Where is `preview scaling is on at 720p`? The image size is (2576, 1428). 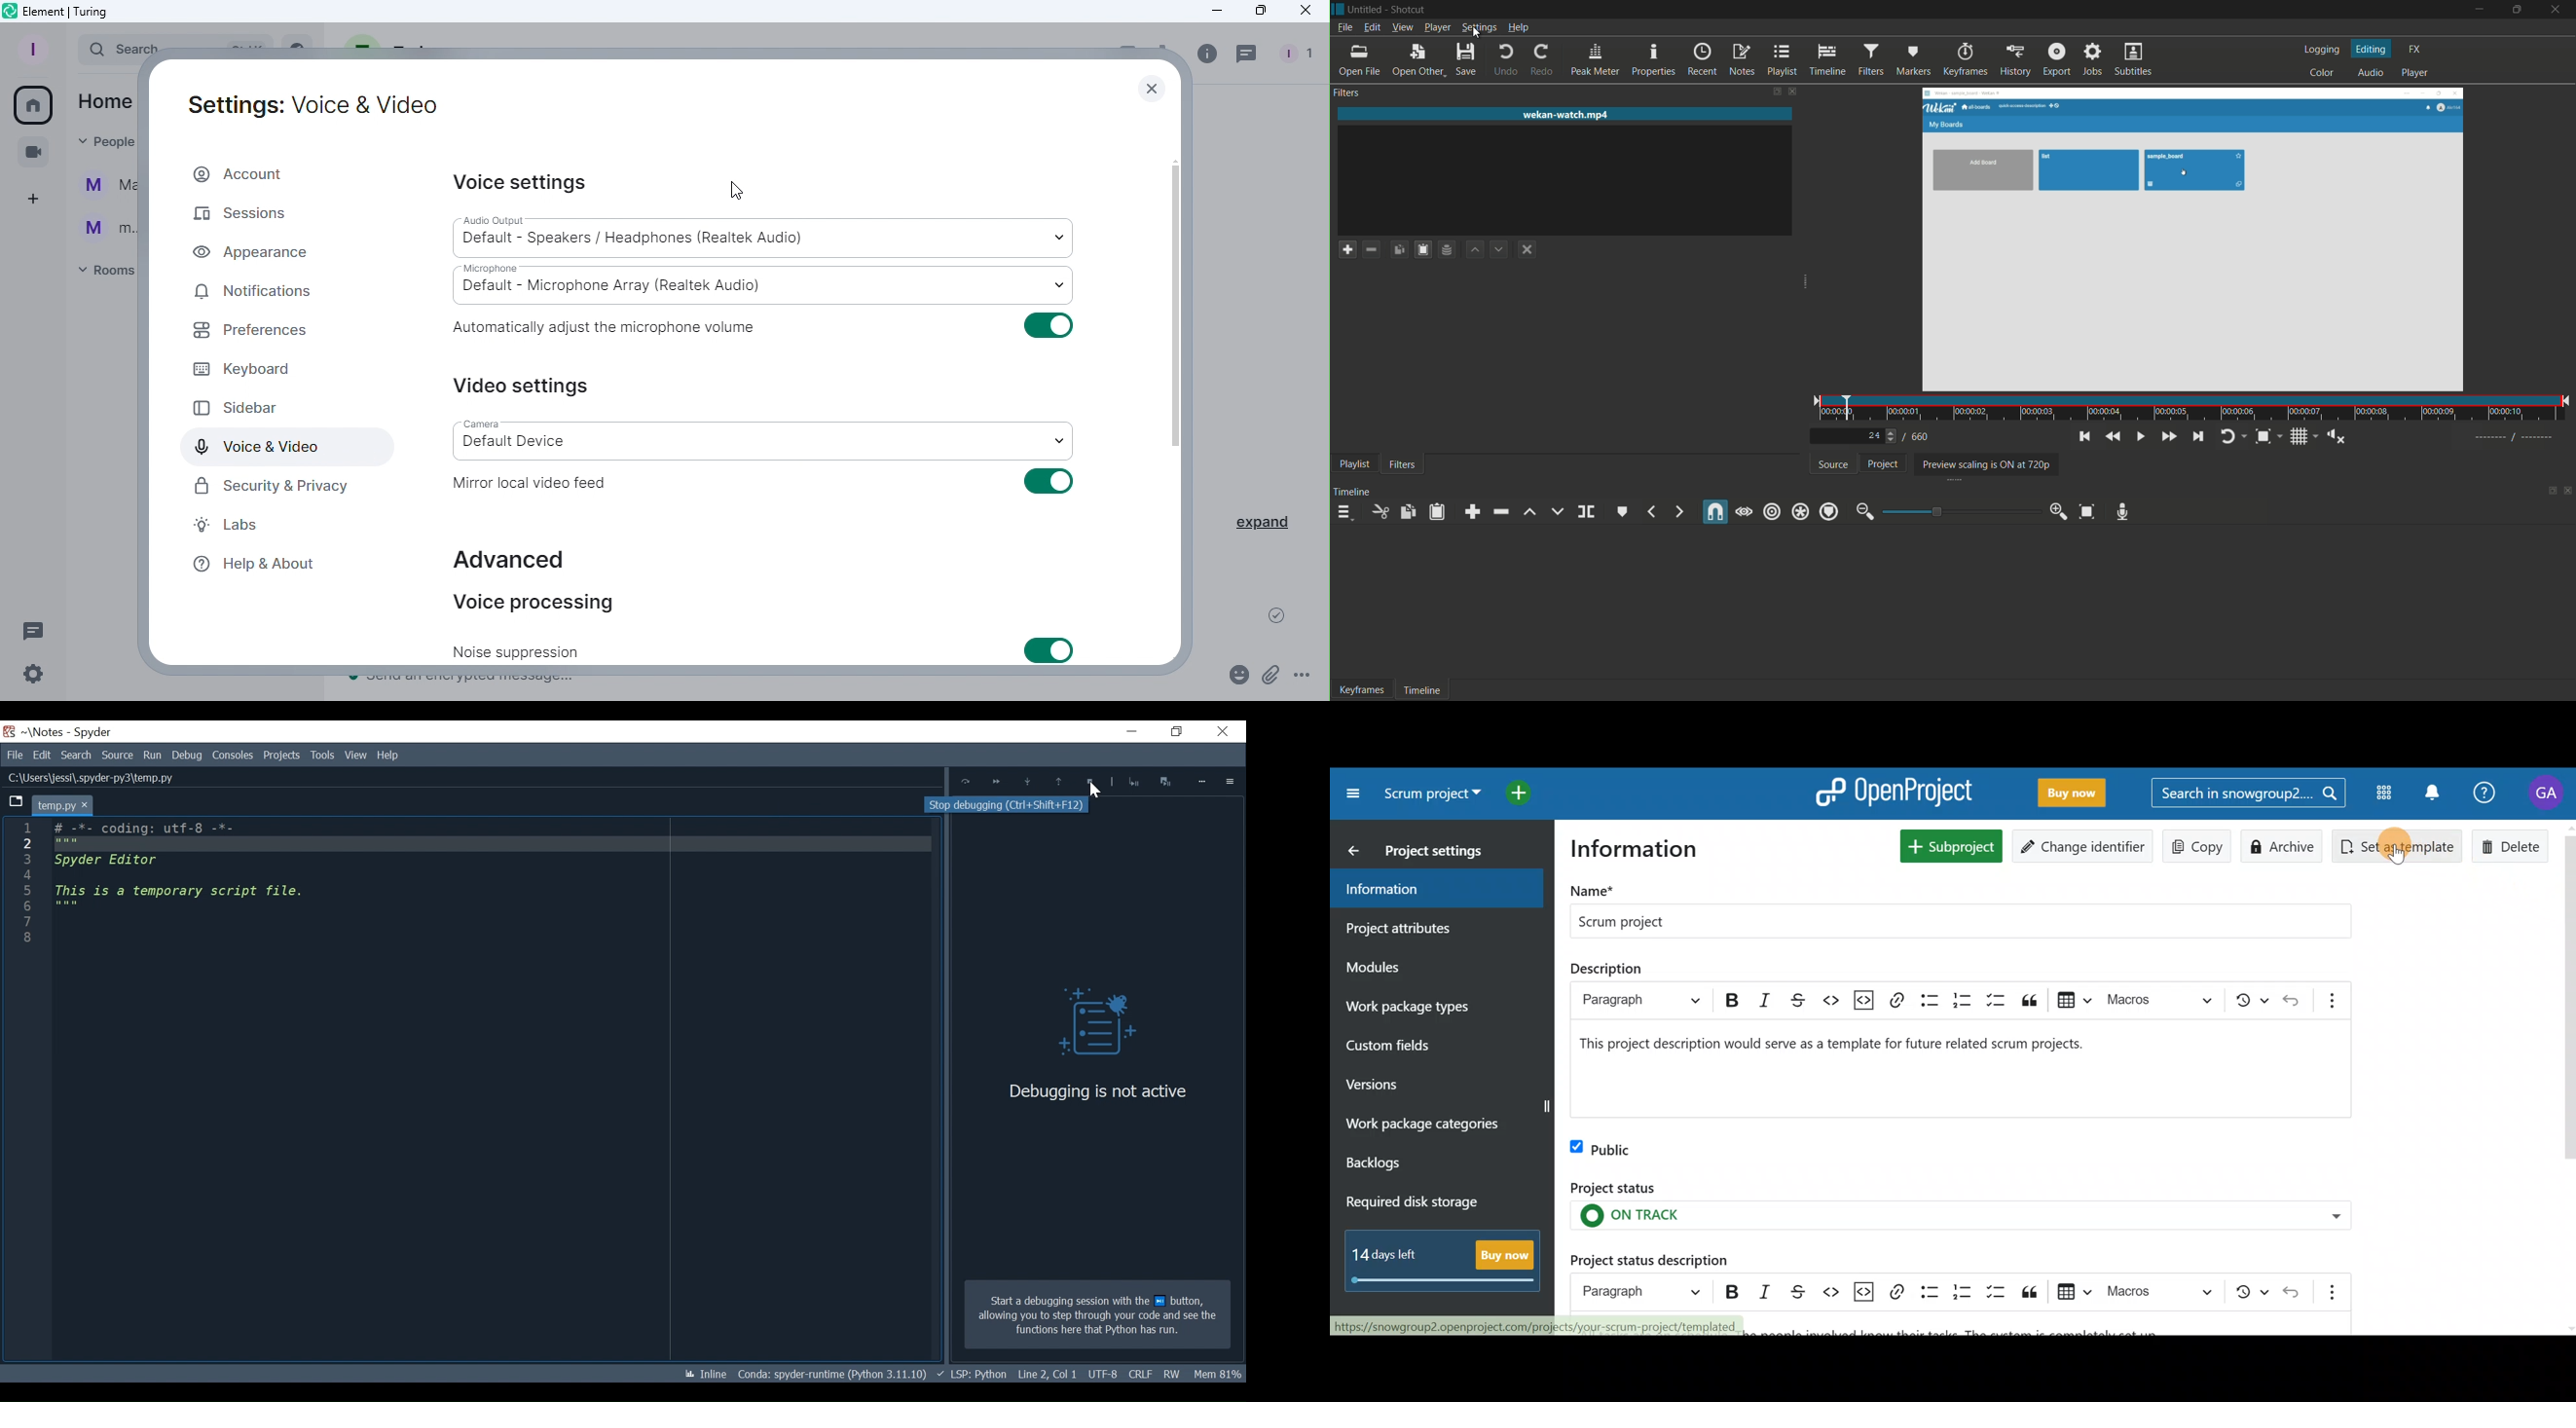
preview scaling is on at 720p is located at coordinates (1983, 464).